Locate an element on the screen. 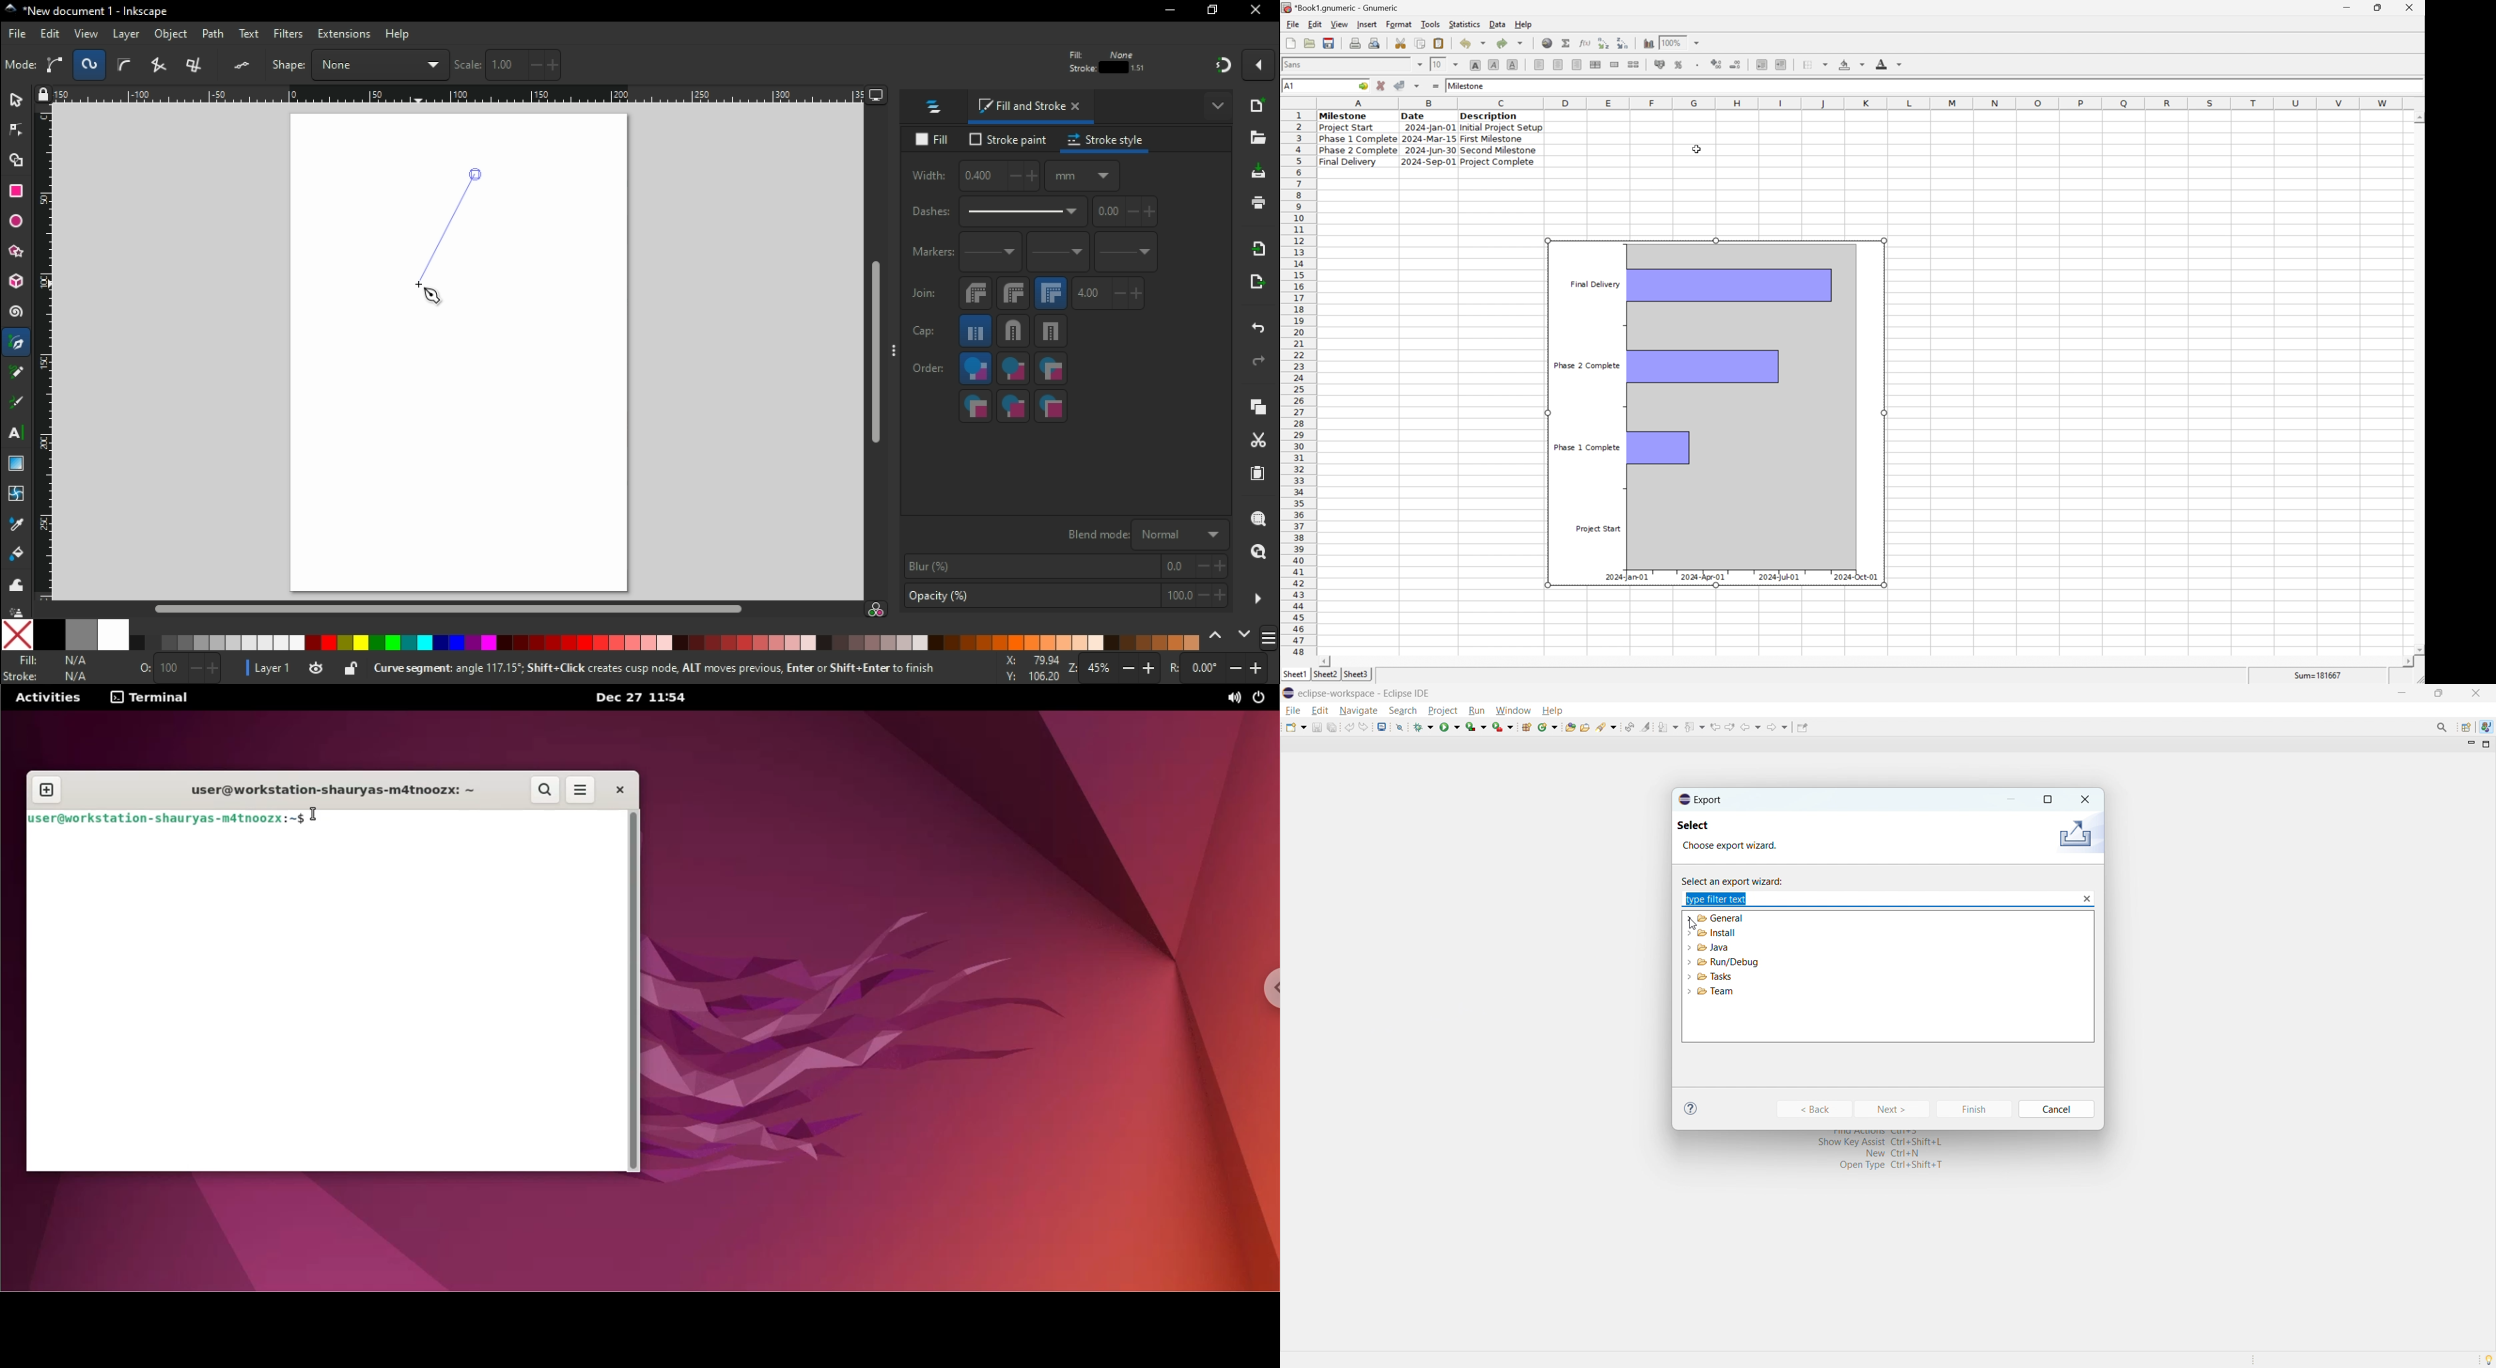 The height and width of the screenshot is (1372, 2520). round is located at coordinates (1012, 334).